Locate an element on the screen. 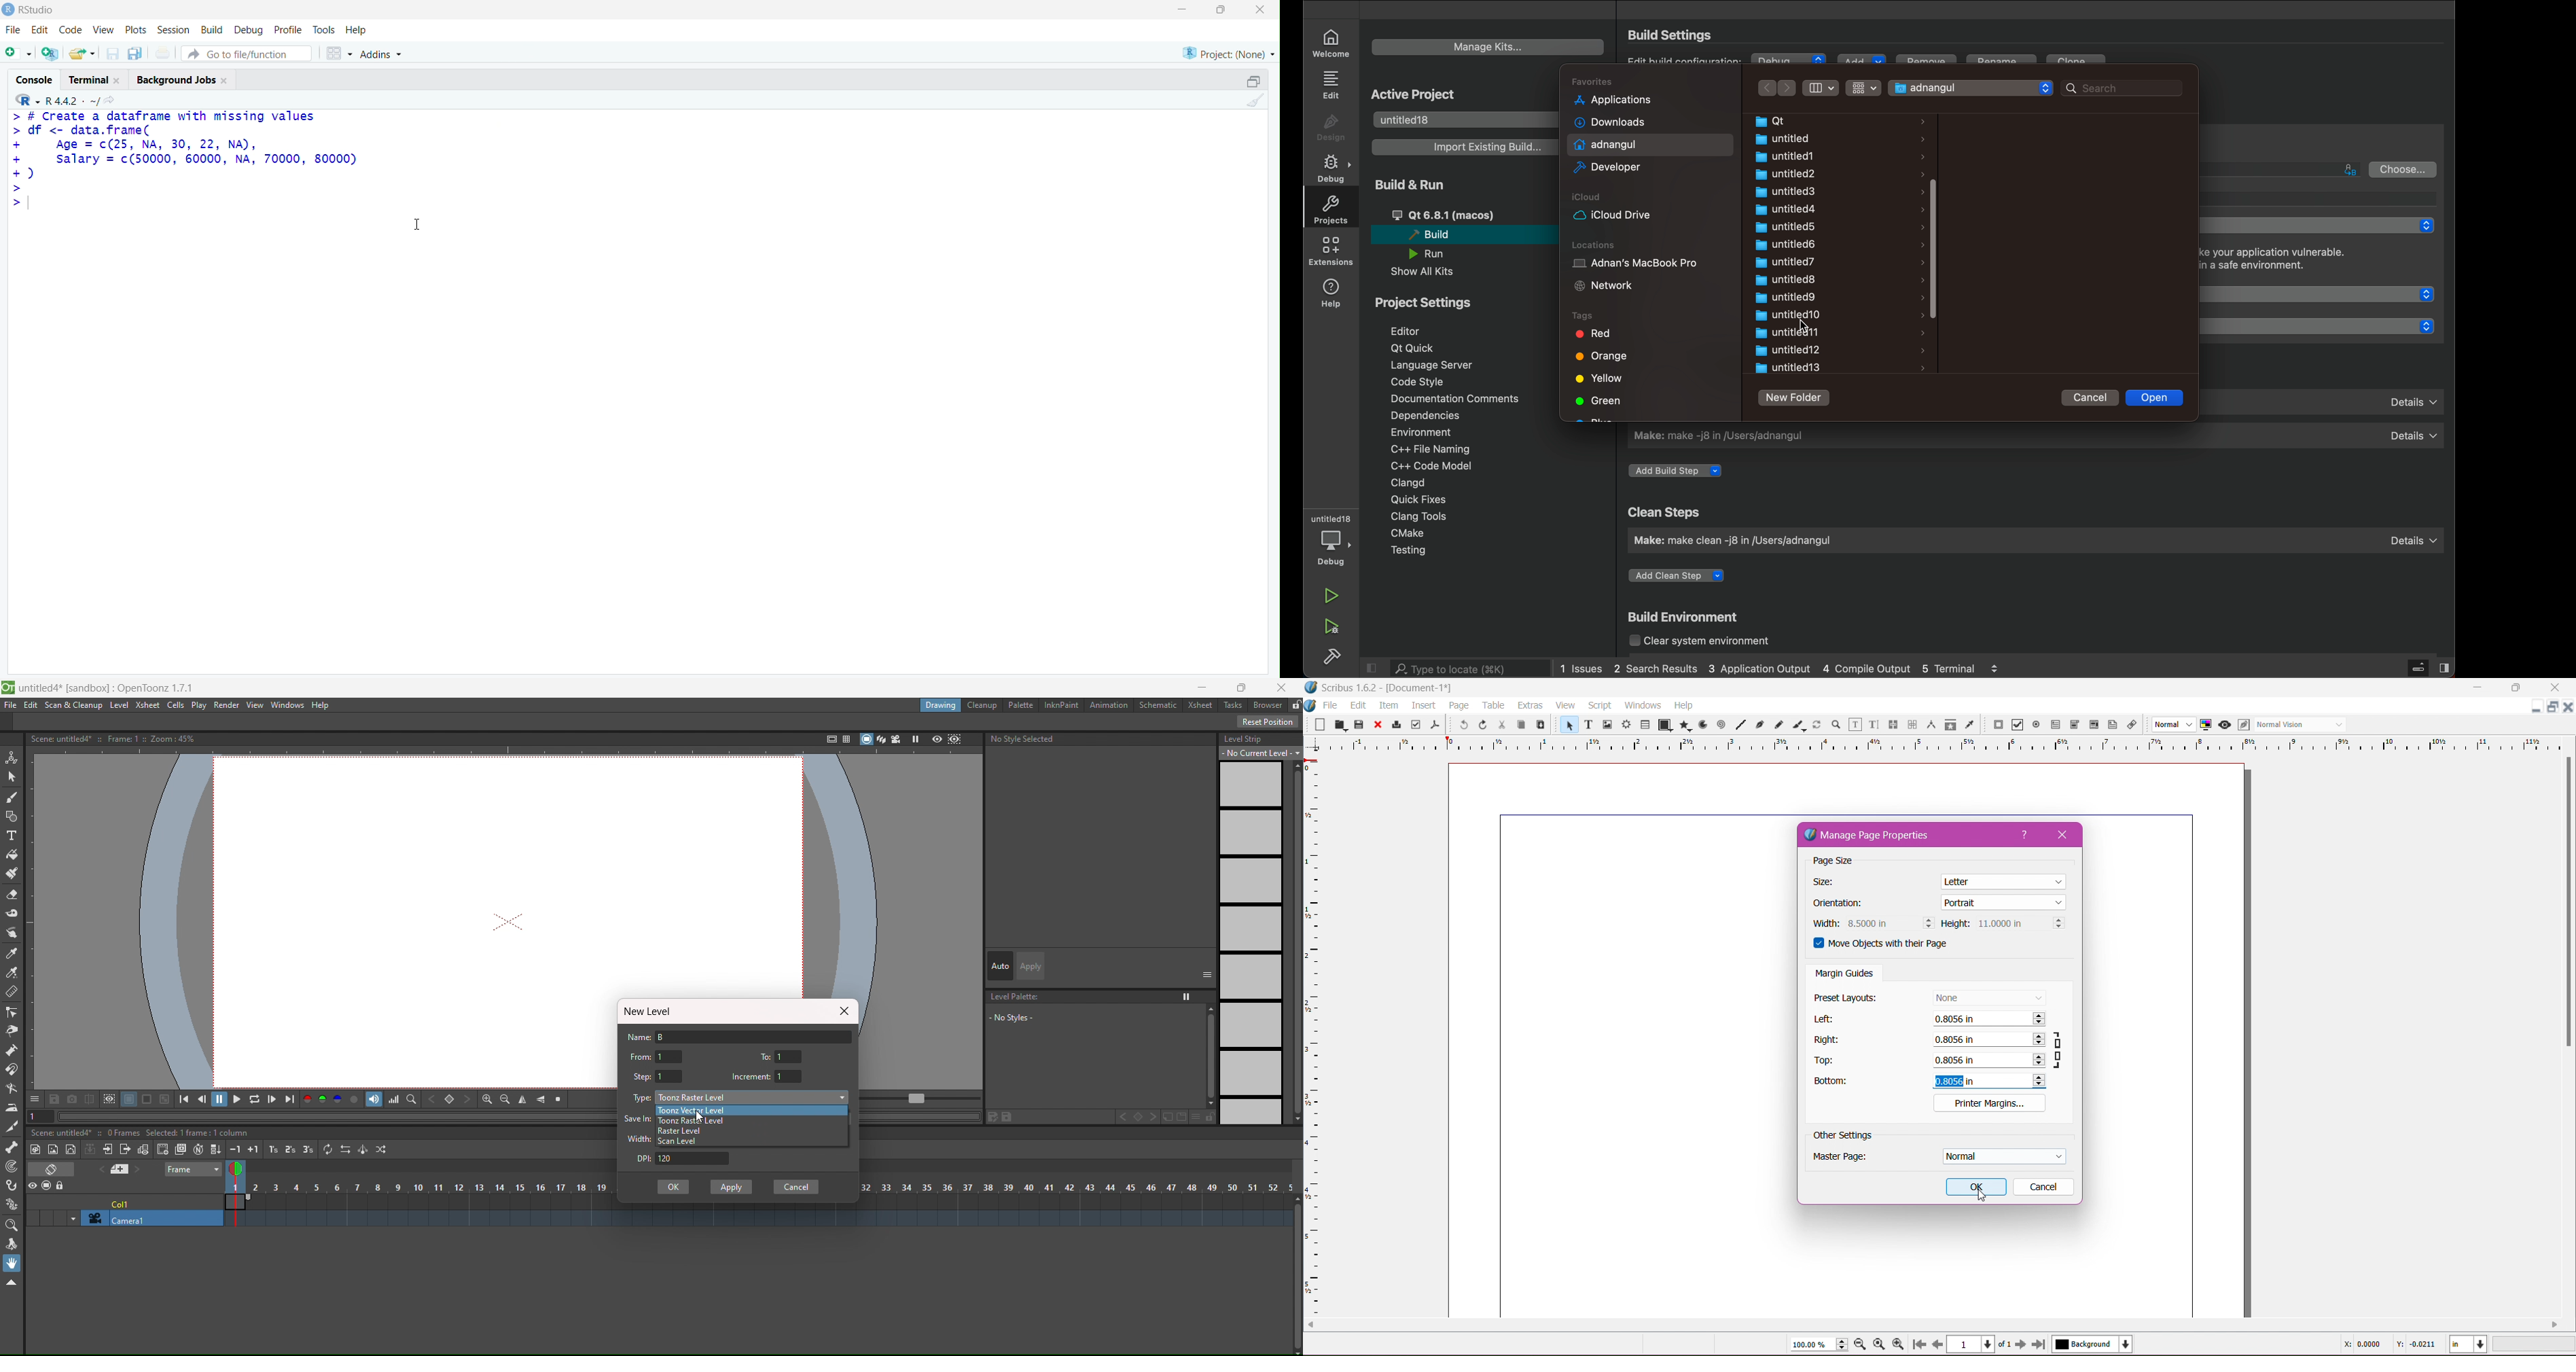  View is located at coordinates (102, 31).